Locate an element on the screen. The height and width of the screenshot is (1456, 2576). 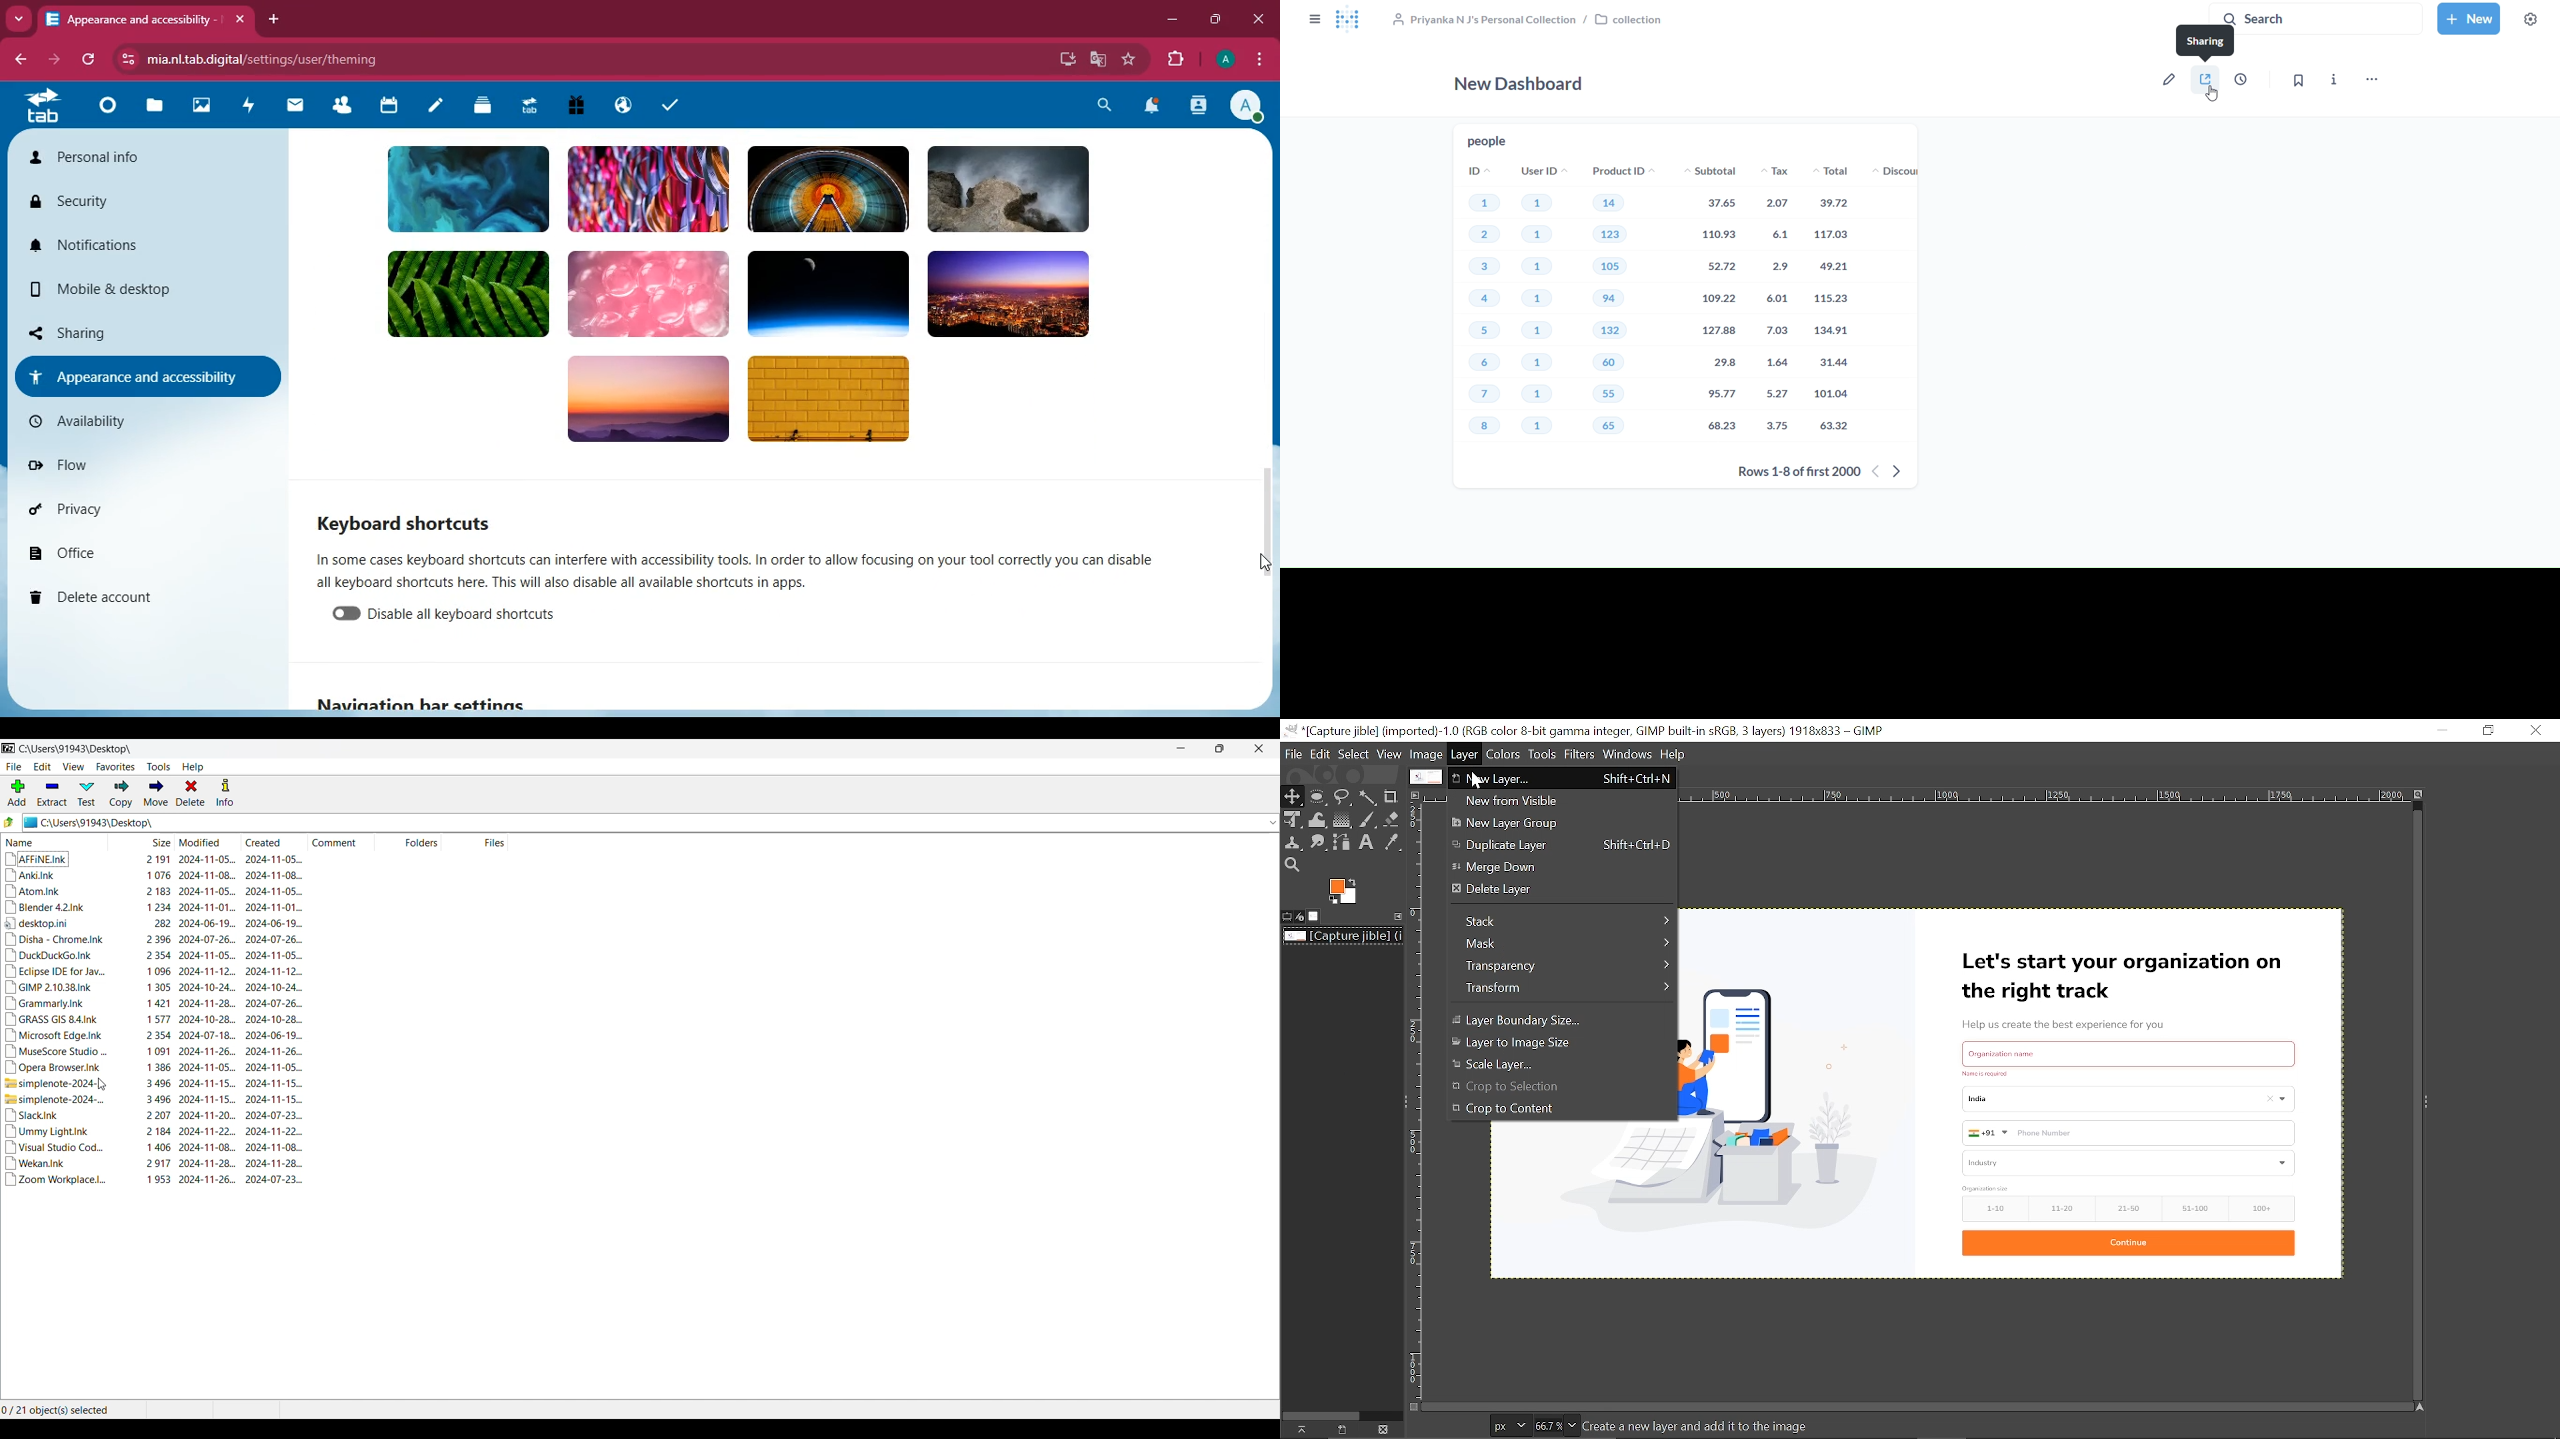
cursor is located at coordinates (2211, 94).